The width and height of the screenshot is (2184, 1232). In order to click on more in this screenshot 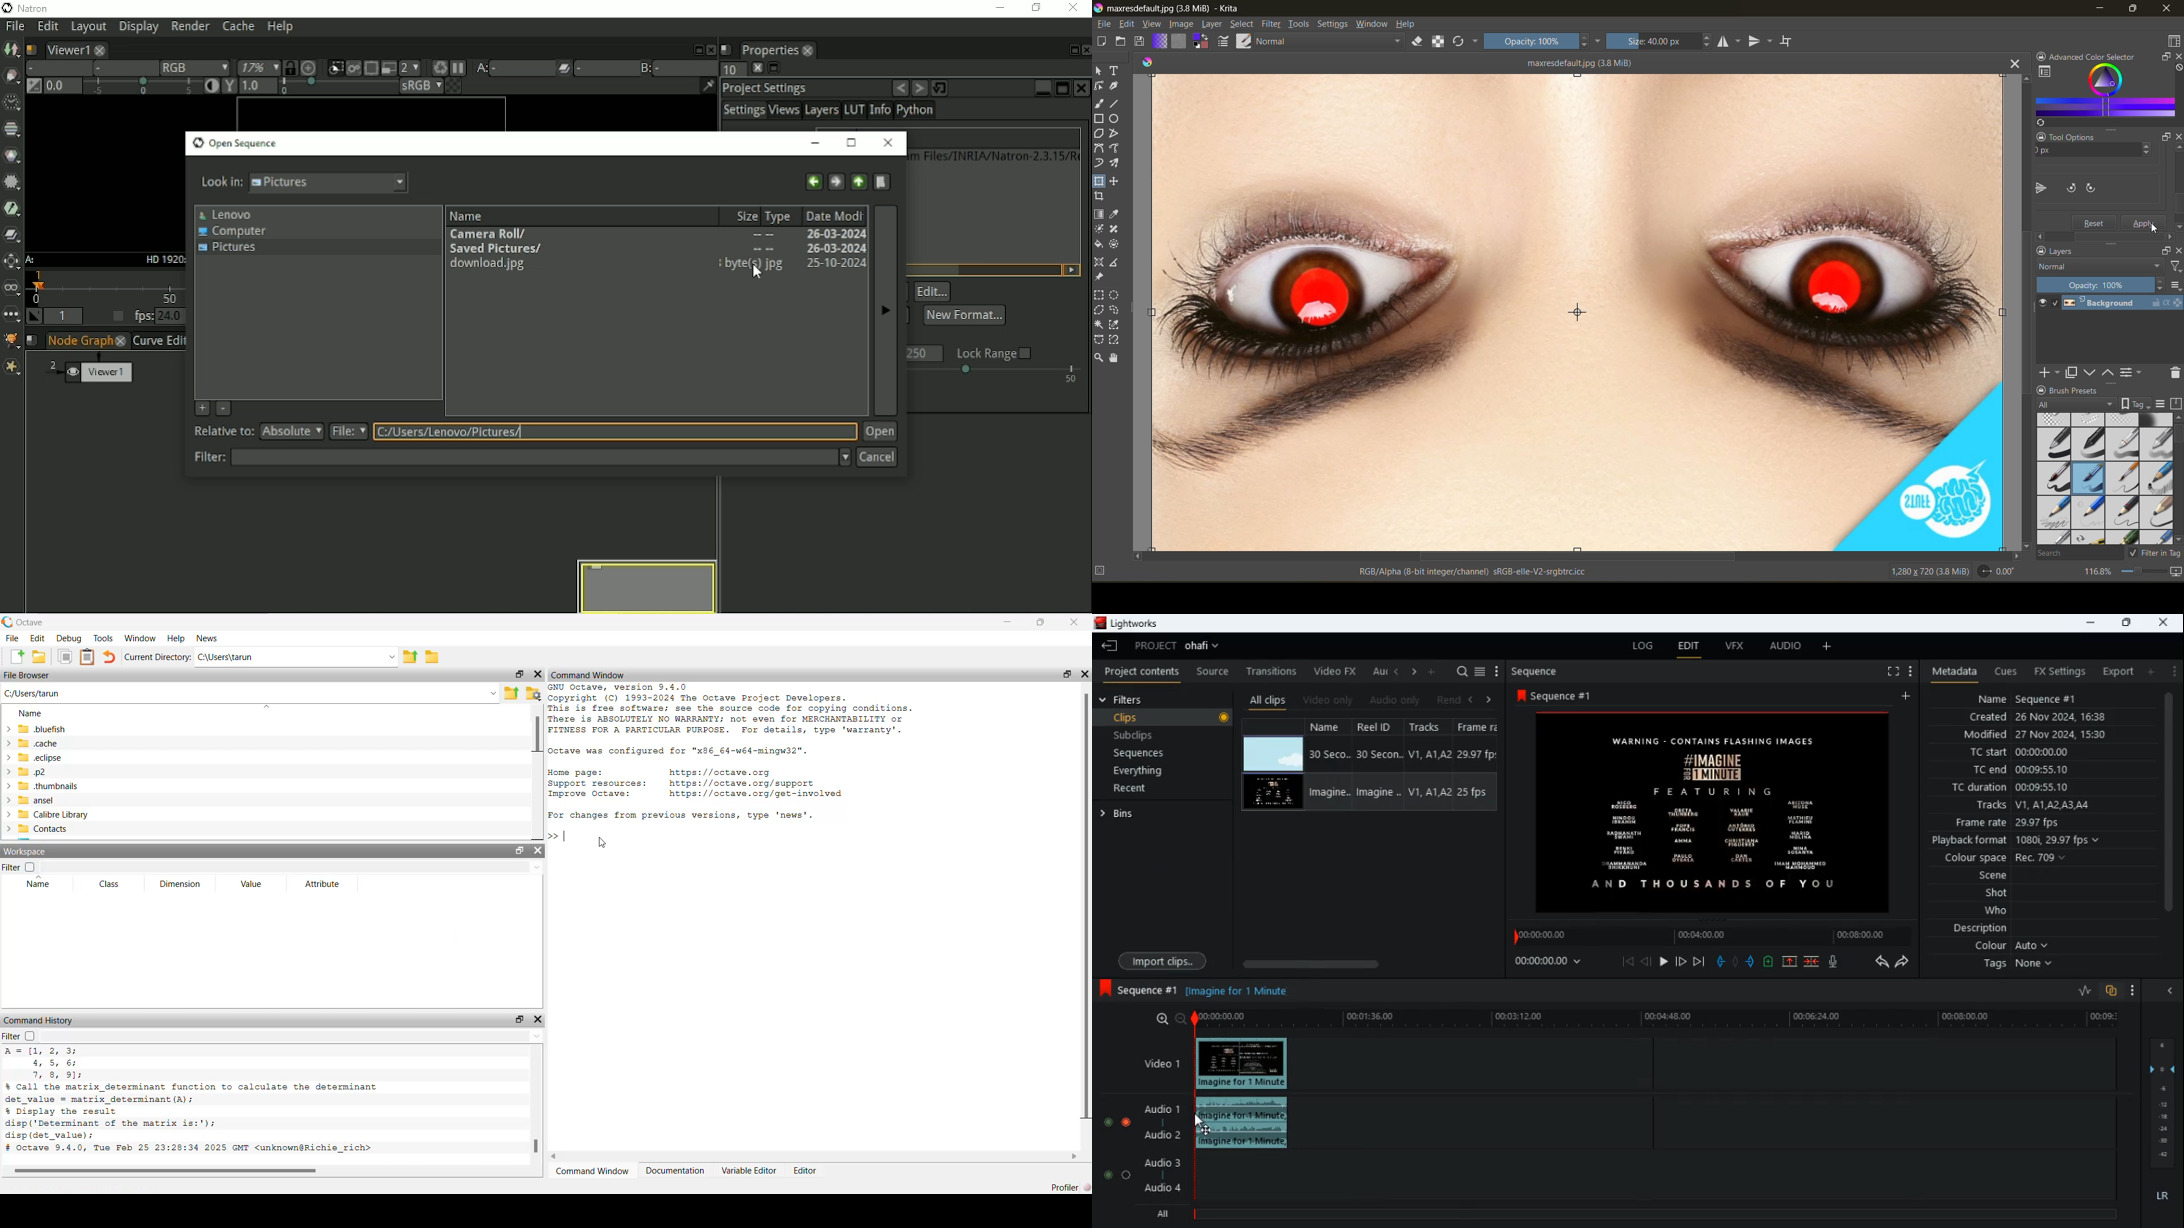, I will do `click(1909, 670)`.